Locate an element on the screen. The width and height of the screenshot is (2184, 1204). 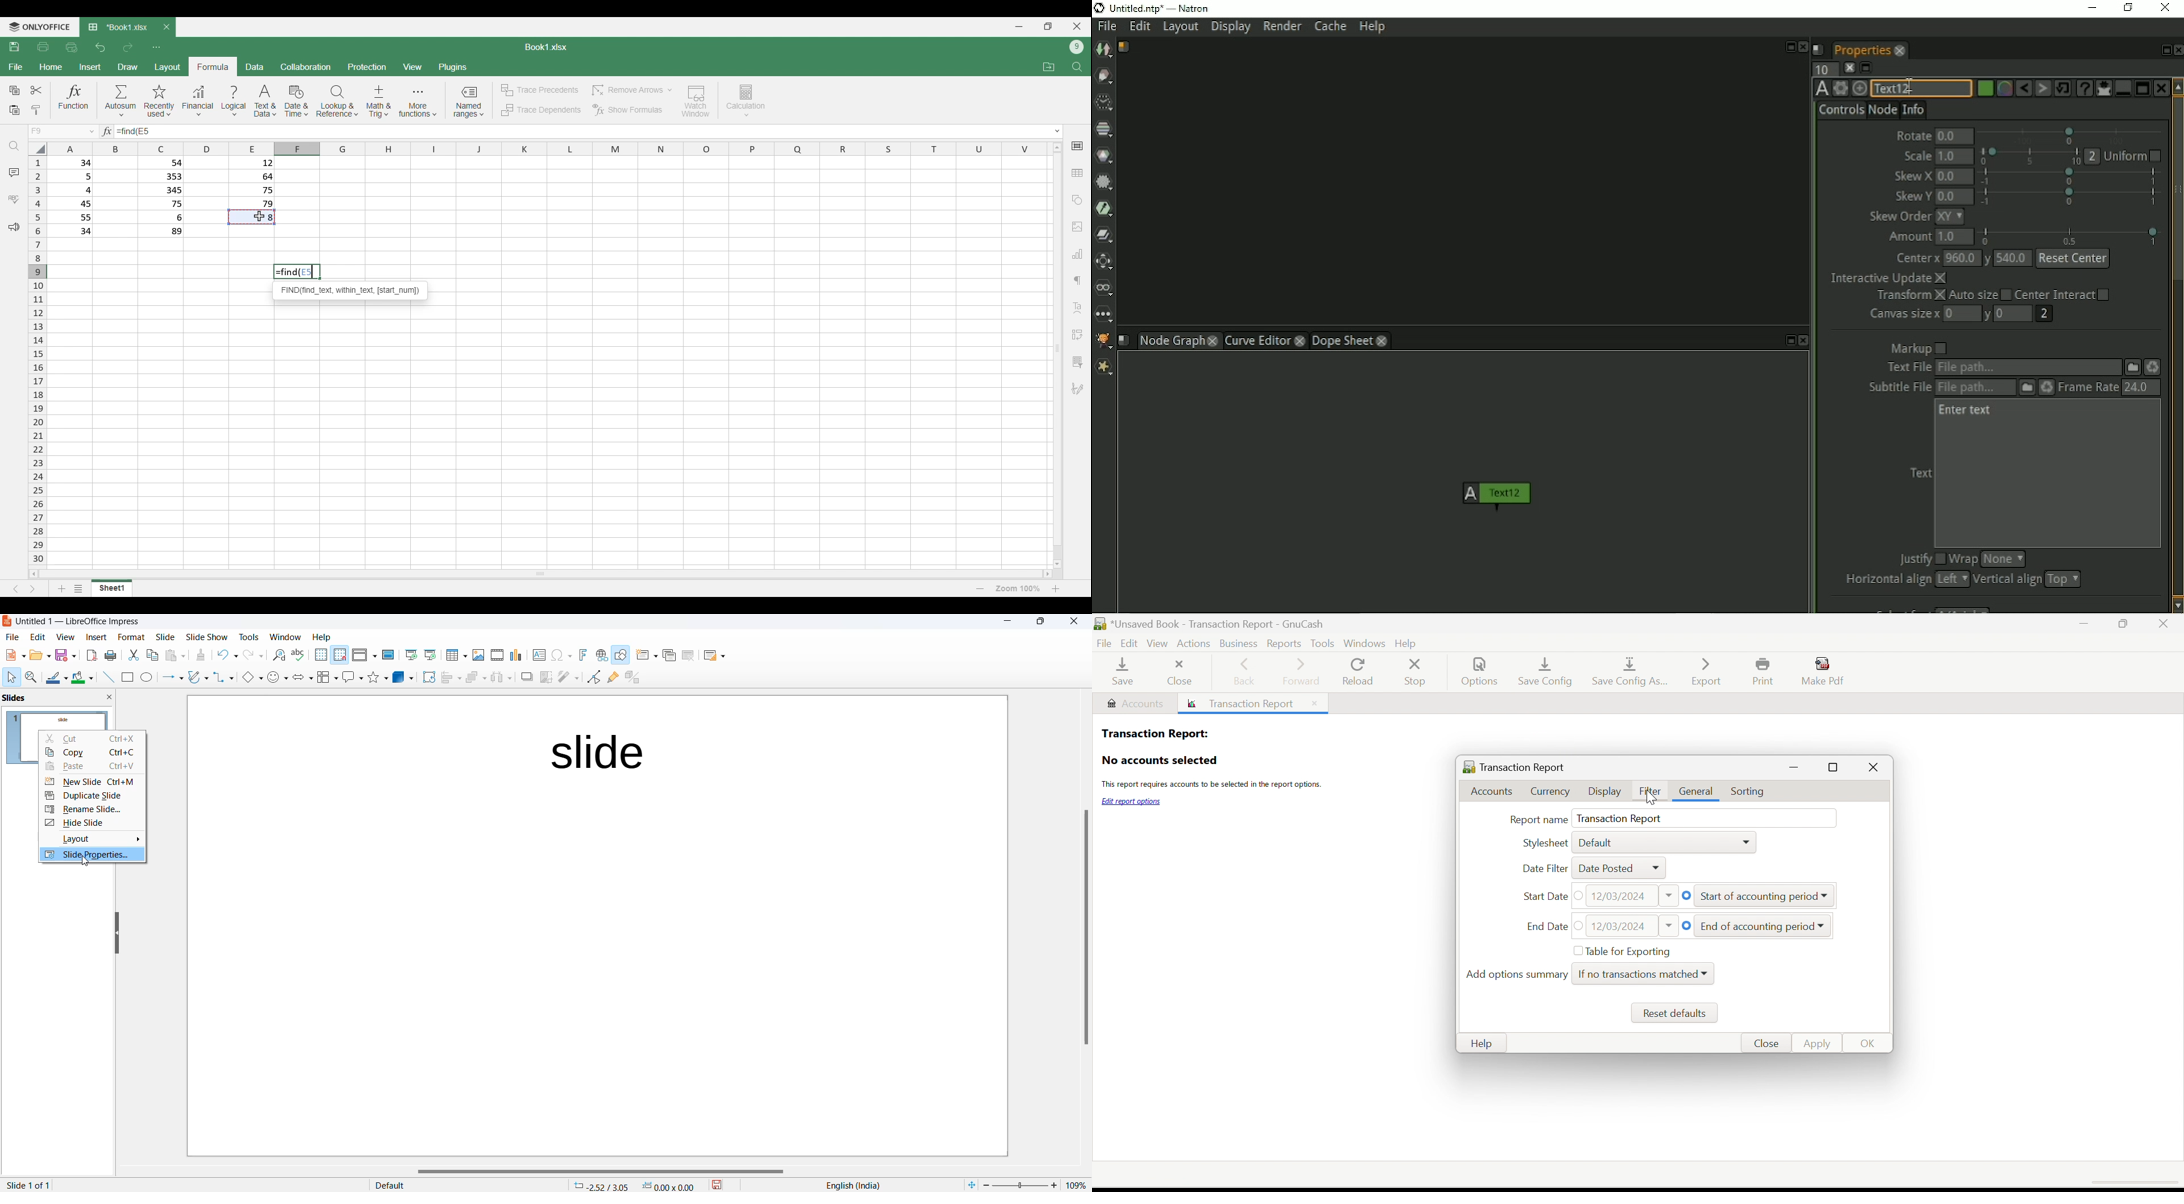
Minimize is located at coordinates (2081, 624).